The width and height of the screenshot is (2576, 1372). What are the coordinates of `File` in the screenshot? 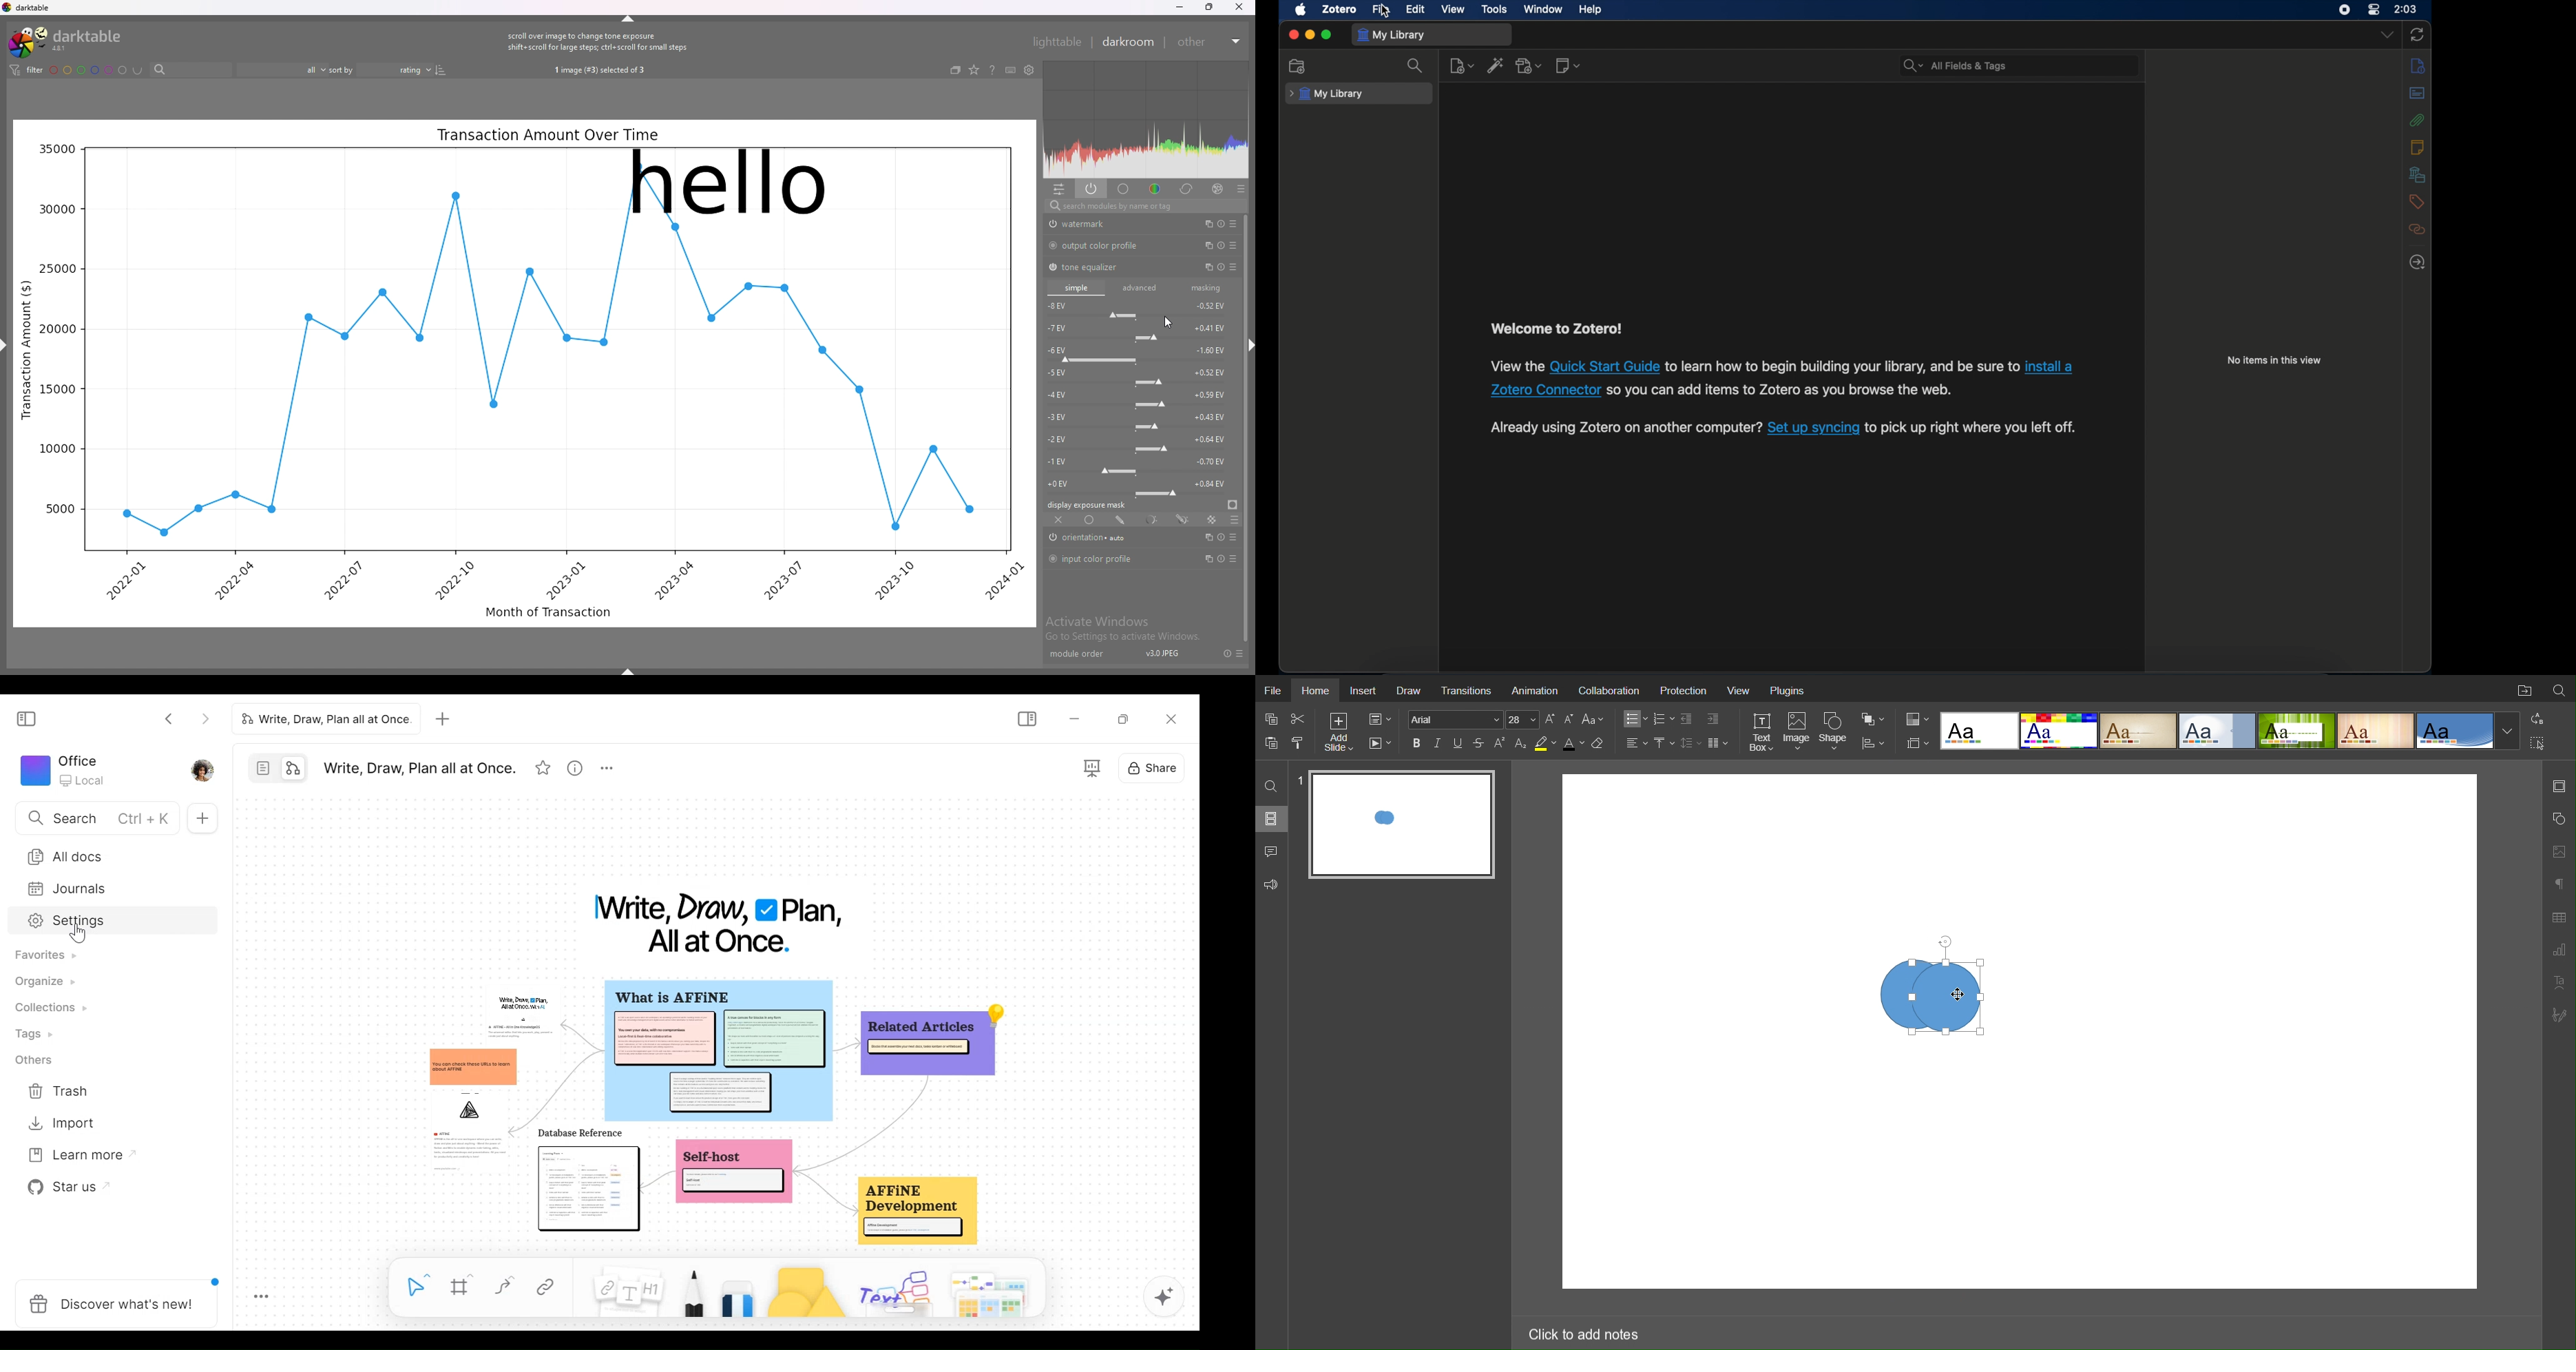 It's located at (1273, 689).